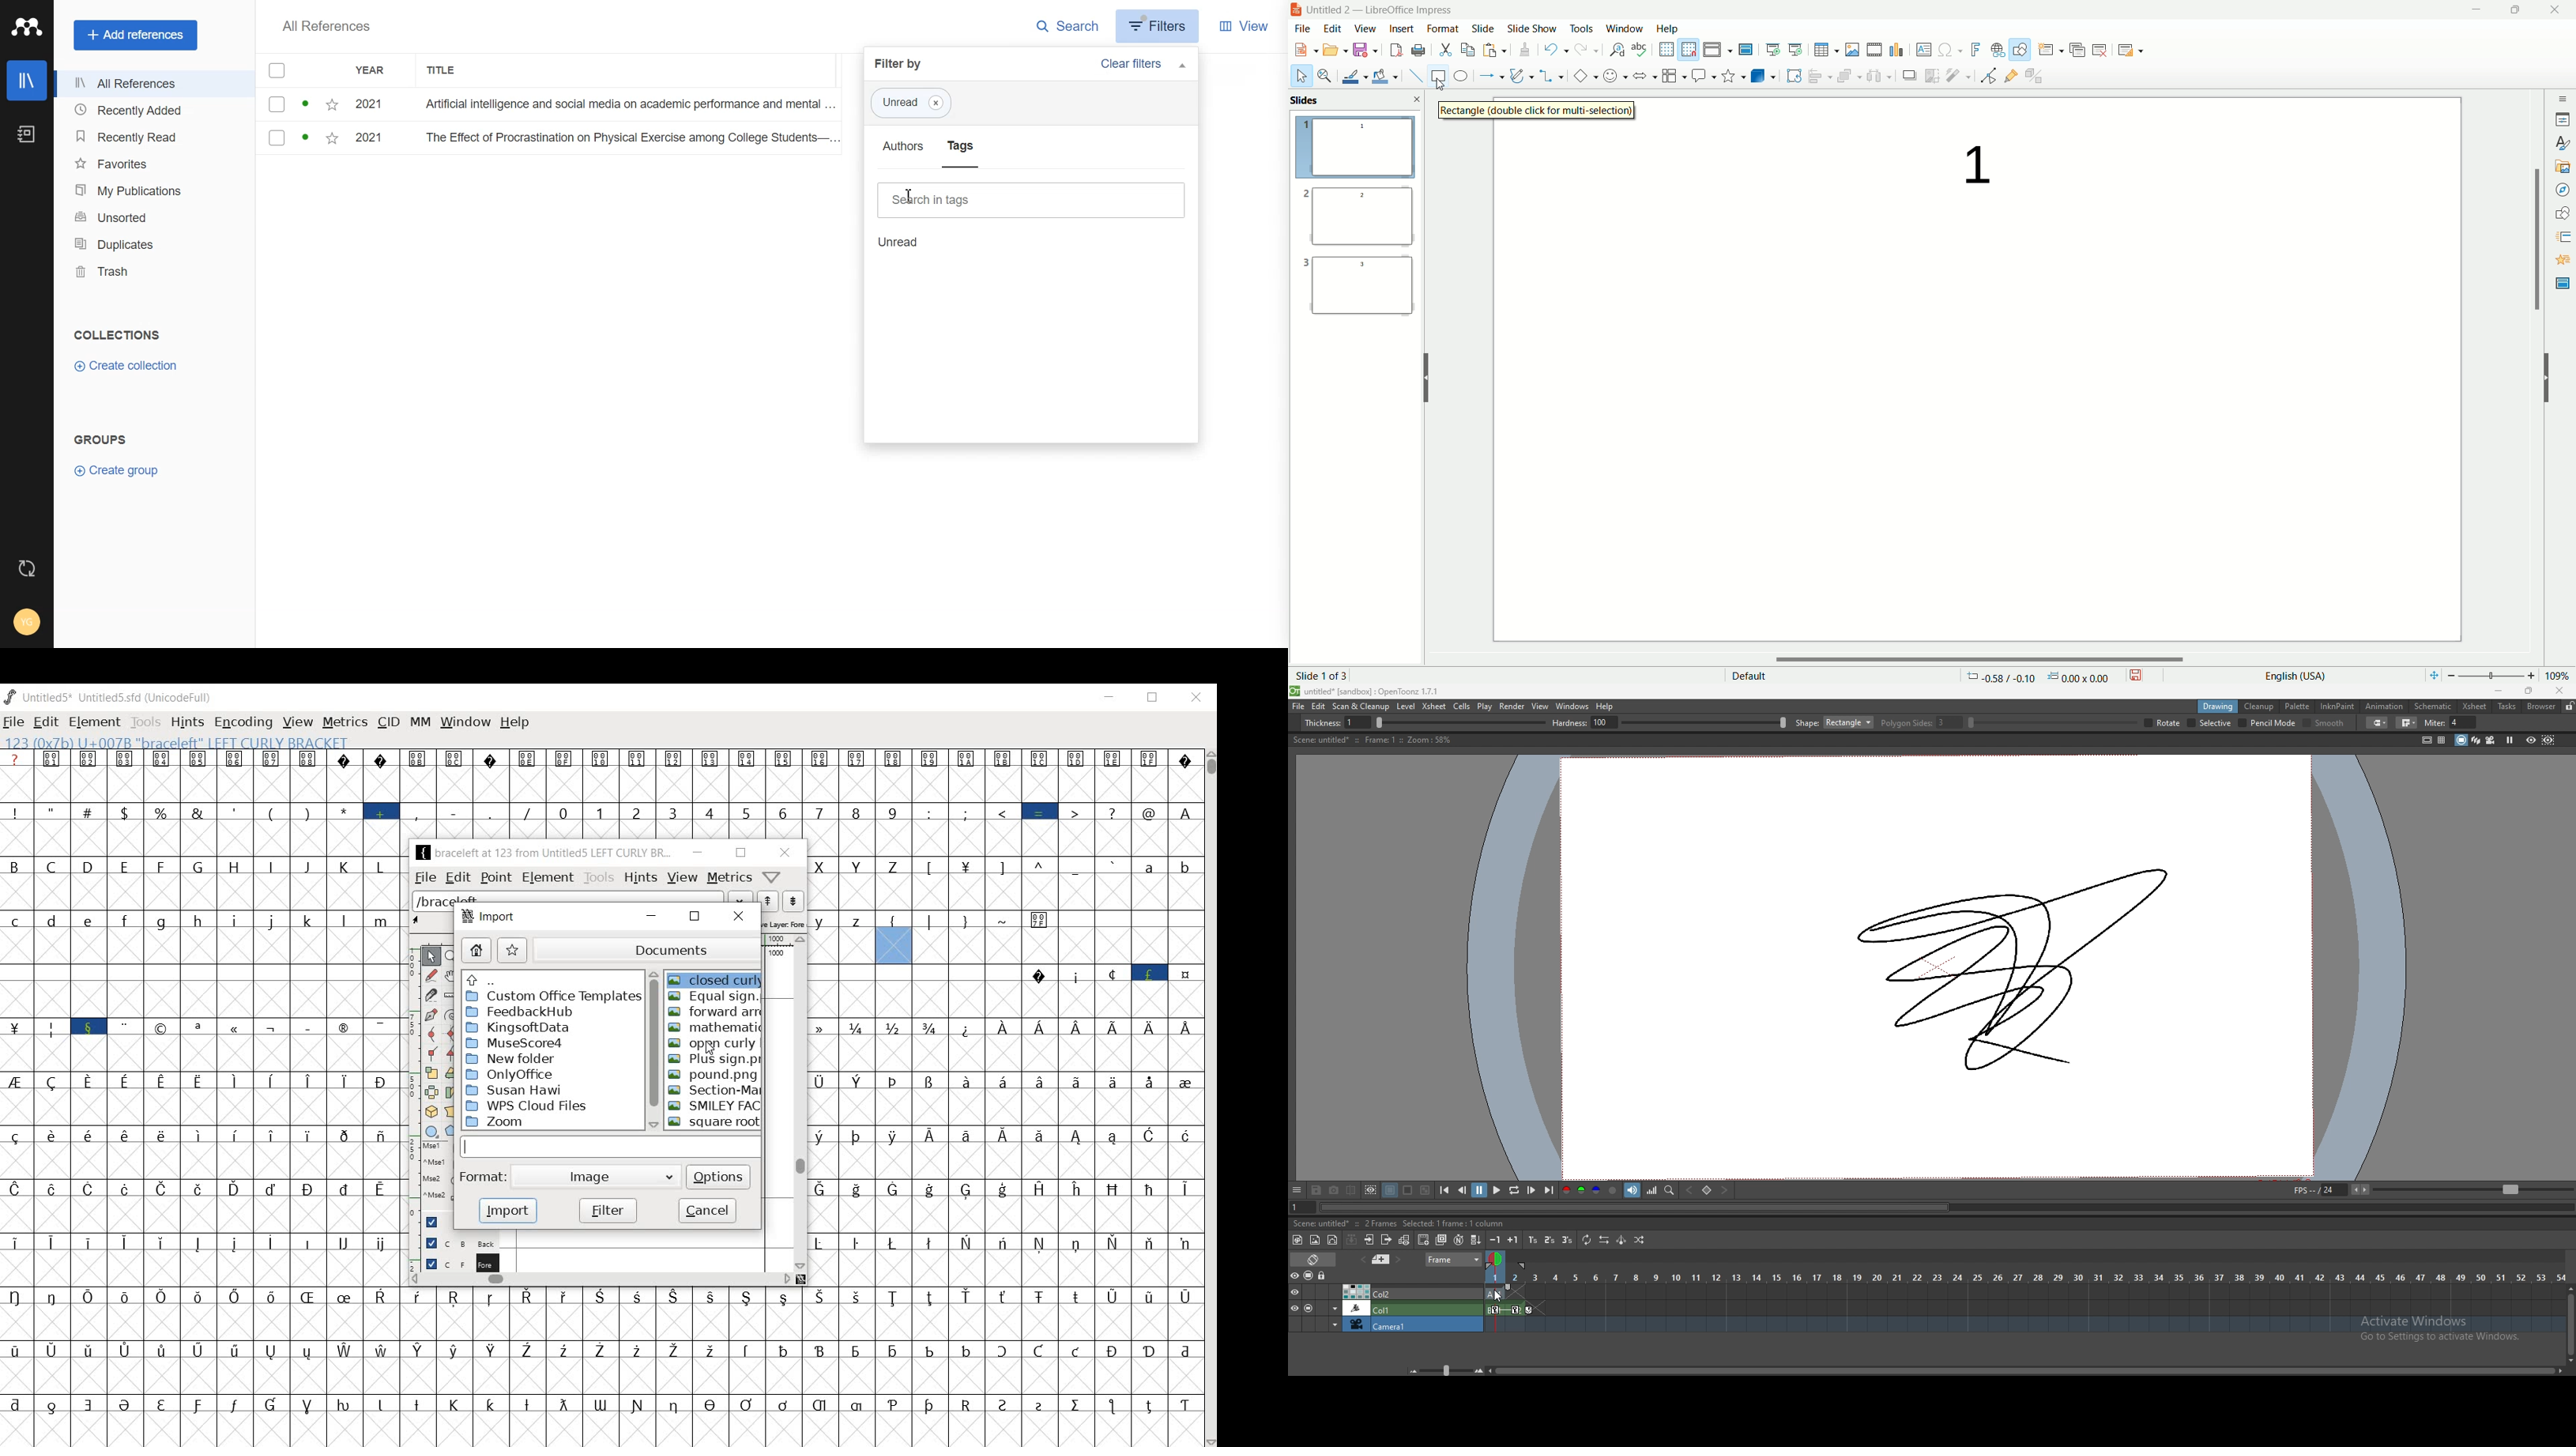 The height and width of the screenshot is (1456, 2576). Describe the element at coordinates (146, 723) in the screenshot. I see `tools` at that location.